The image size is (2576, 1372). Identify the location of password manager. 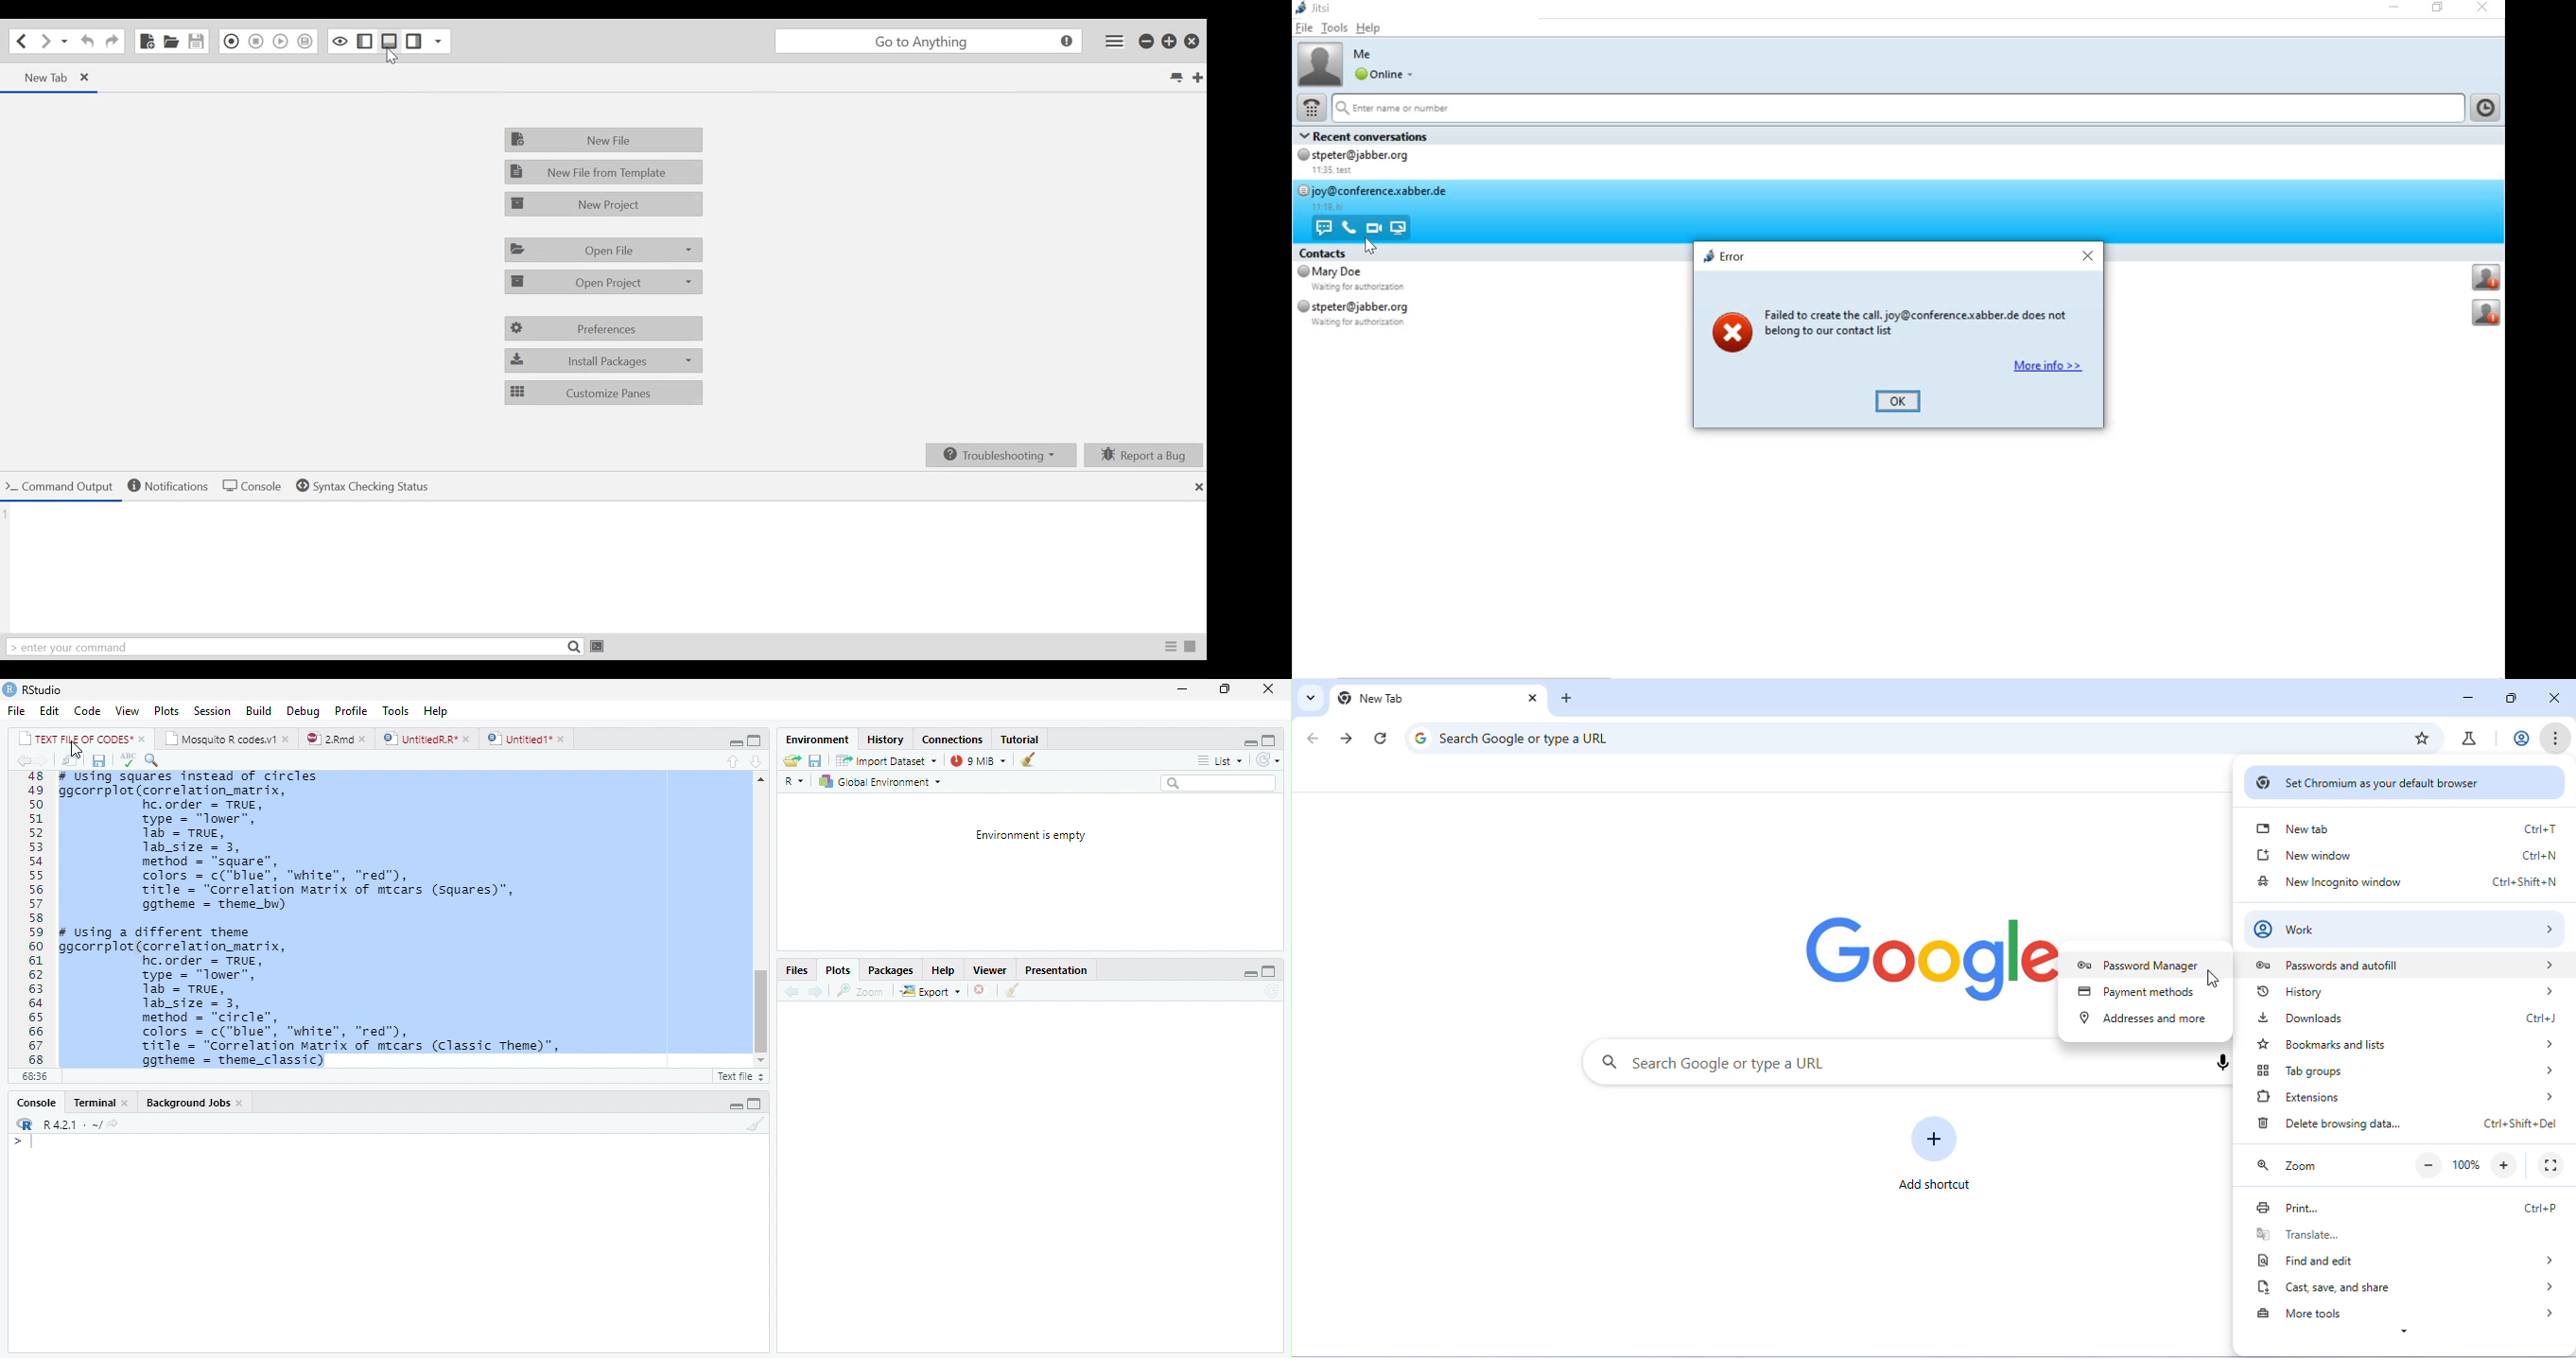
(2145, 967).